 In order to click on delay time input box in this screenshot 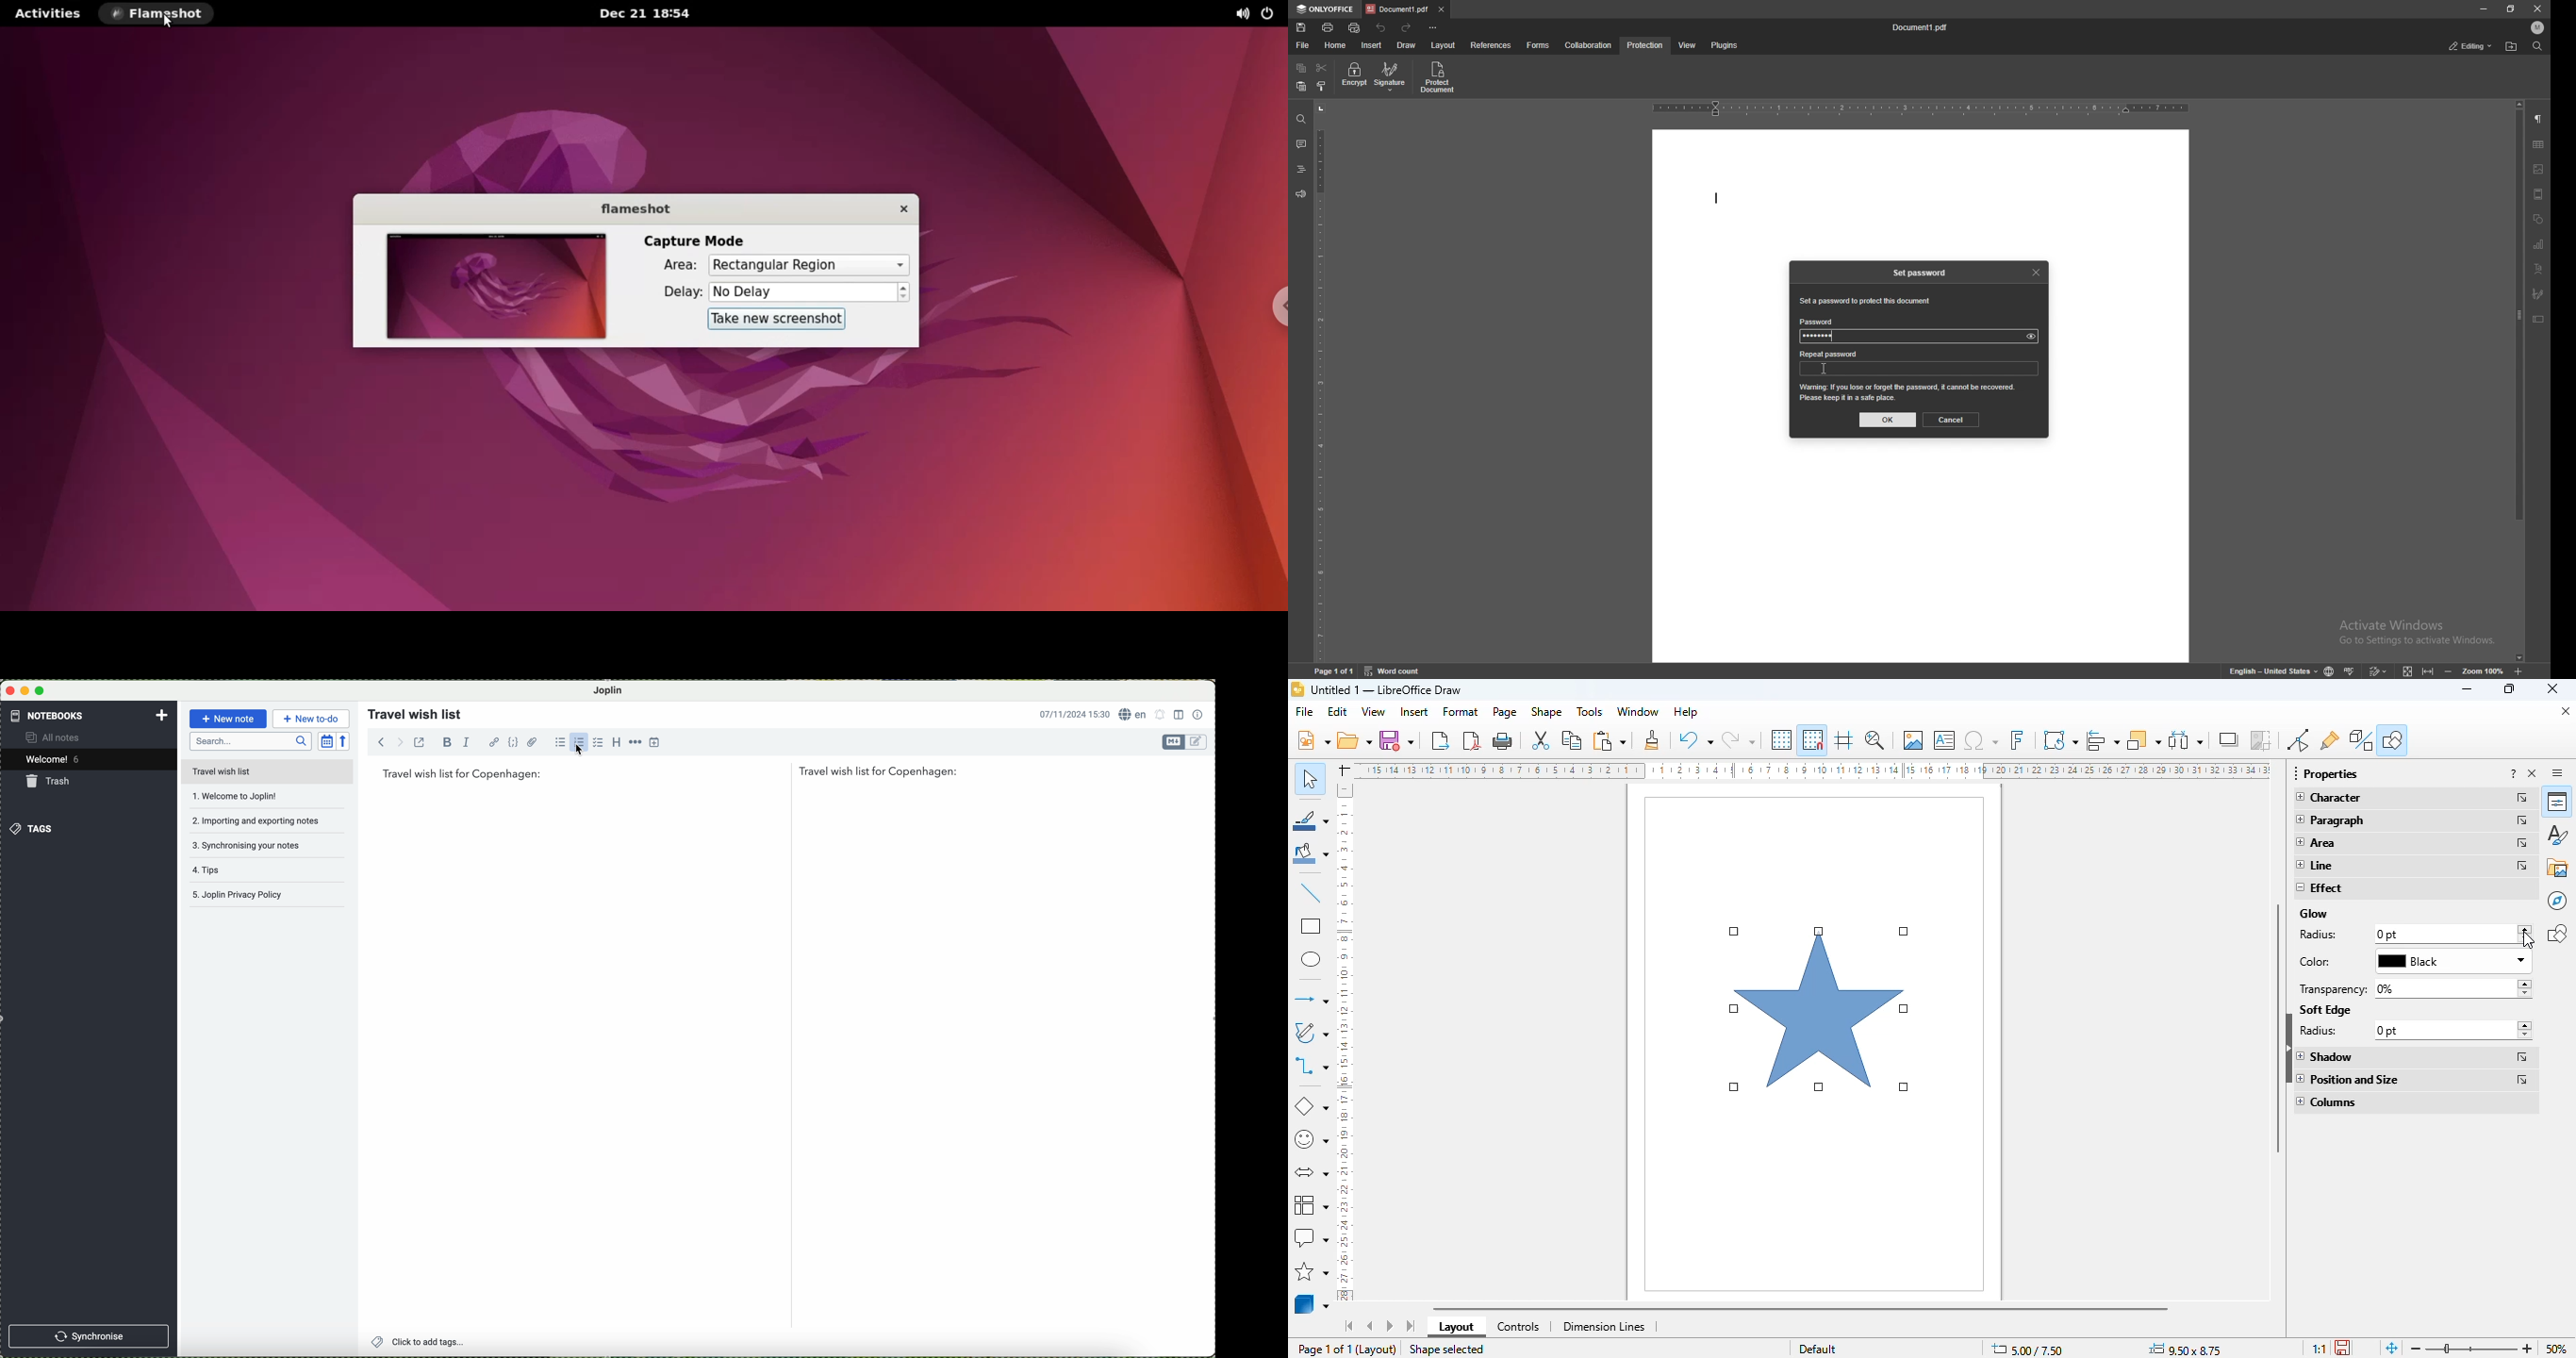, I will do `click(804, 293)`.